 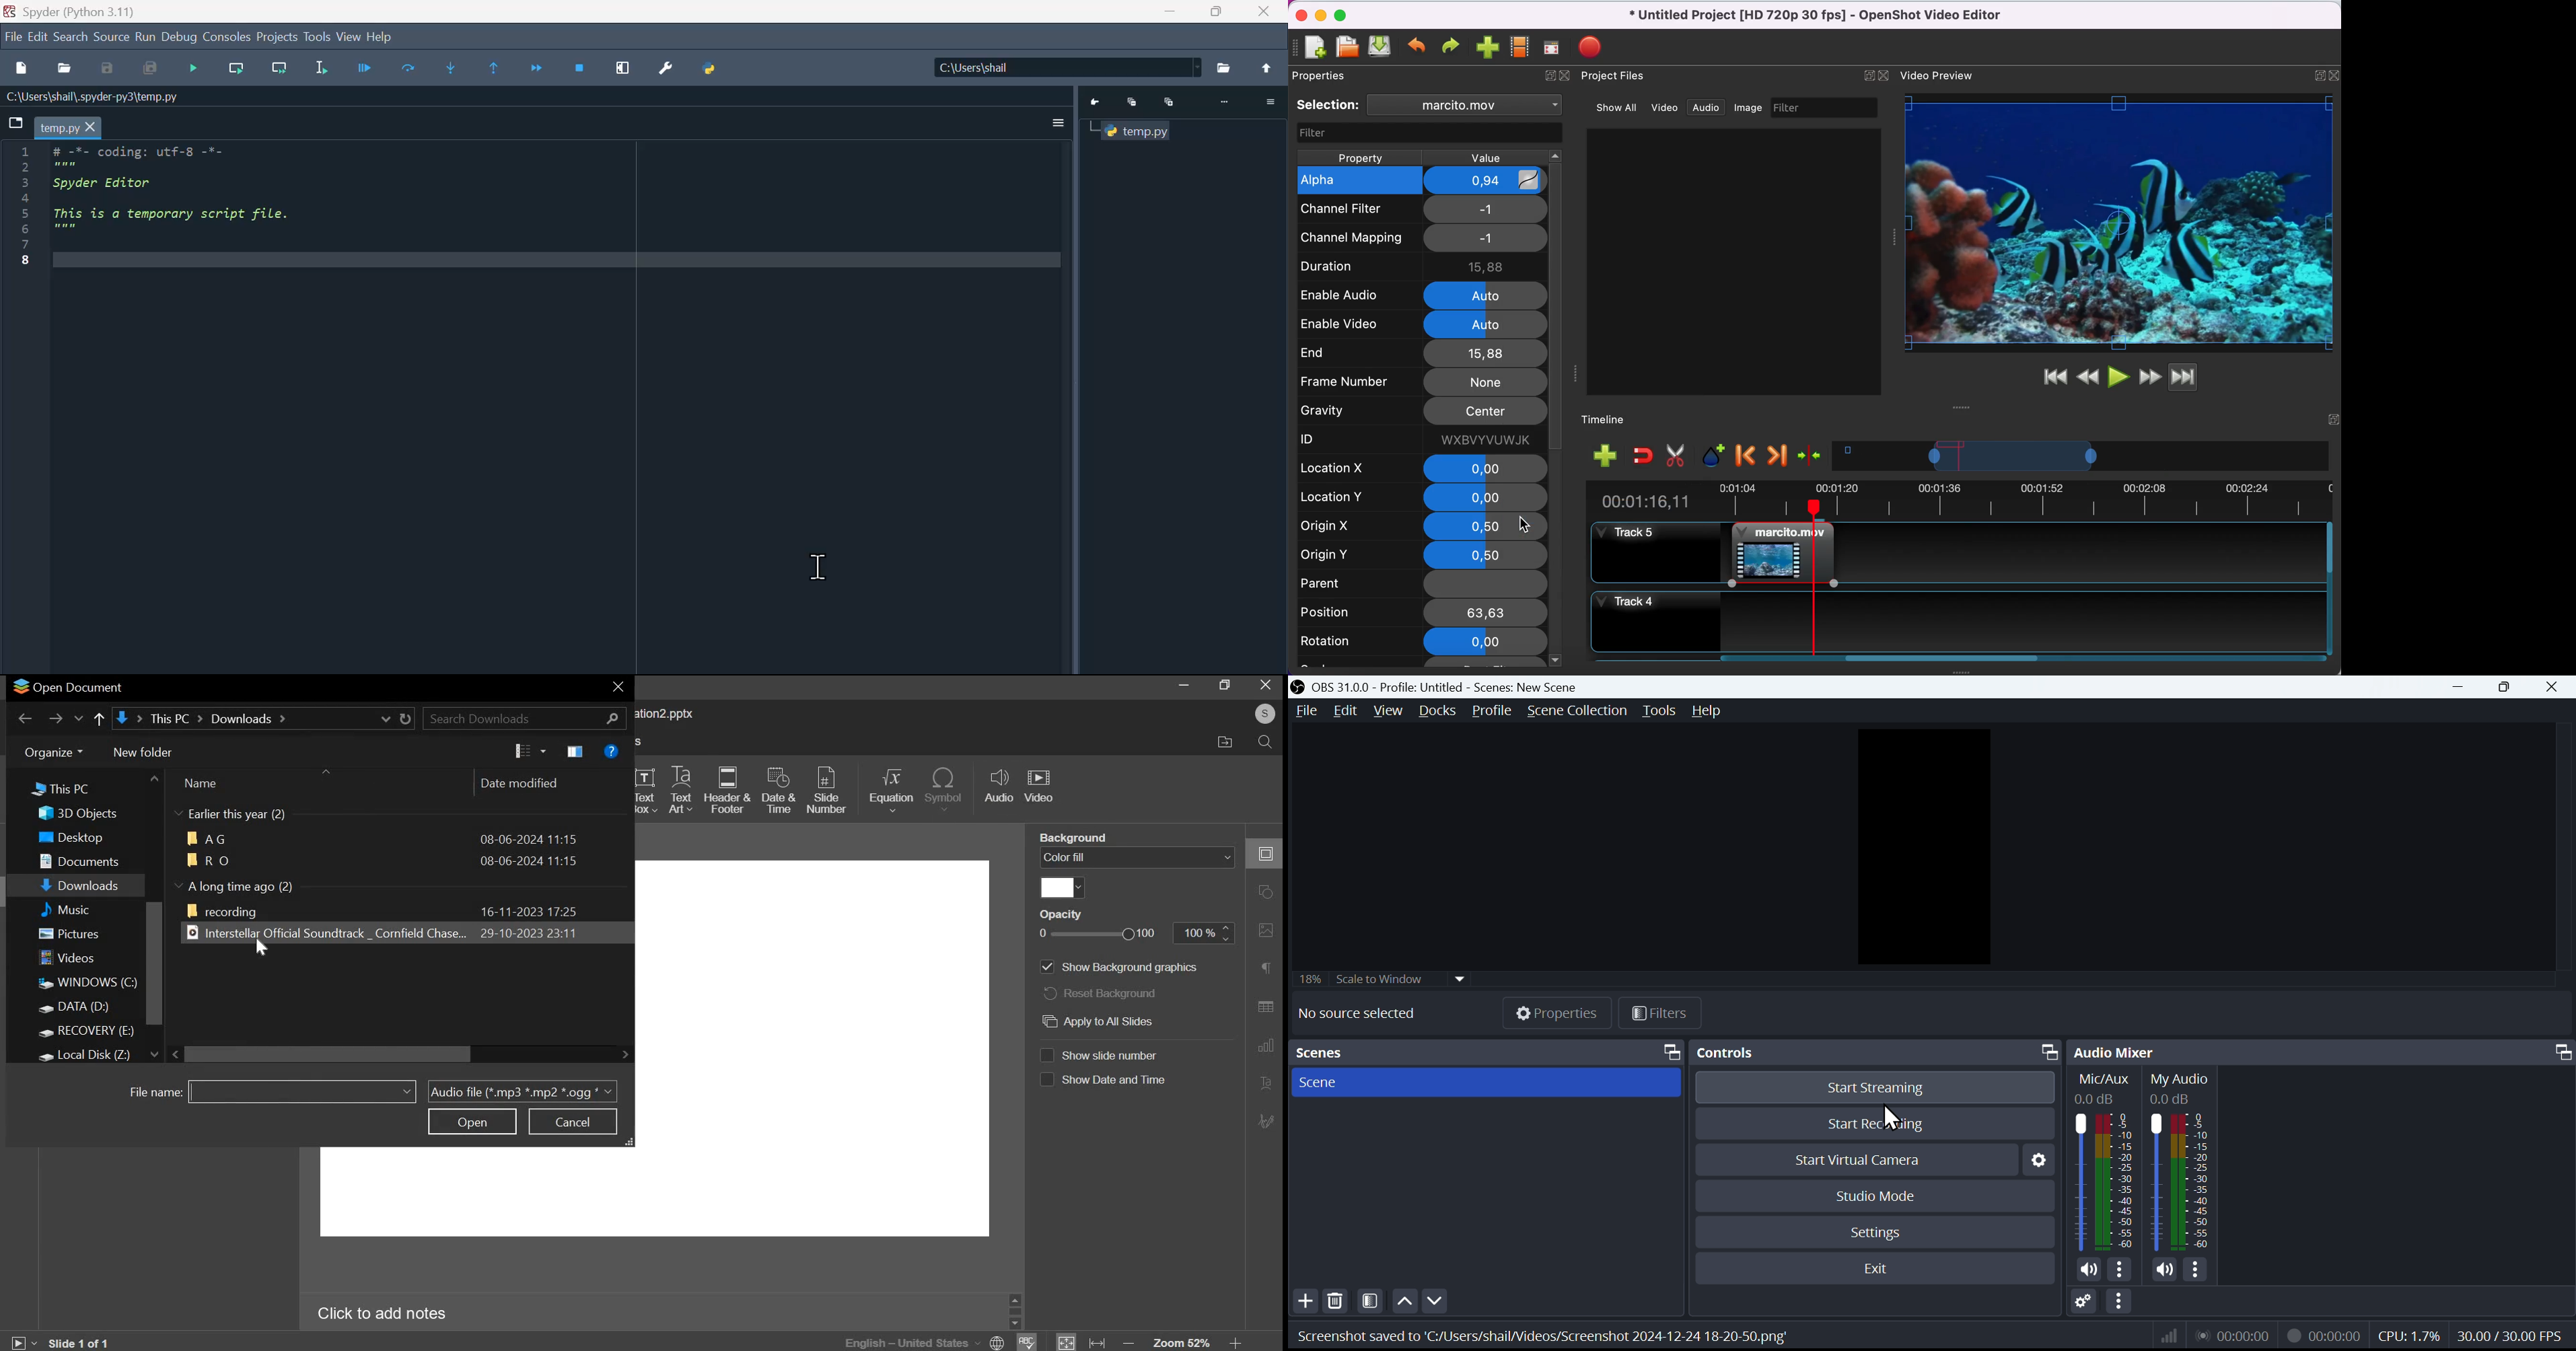 What do you see at coordinates (39, 35) in the screenshot?
I see `Edit` at bounding box center [39, 35].